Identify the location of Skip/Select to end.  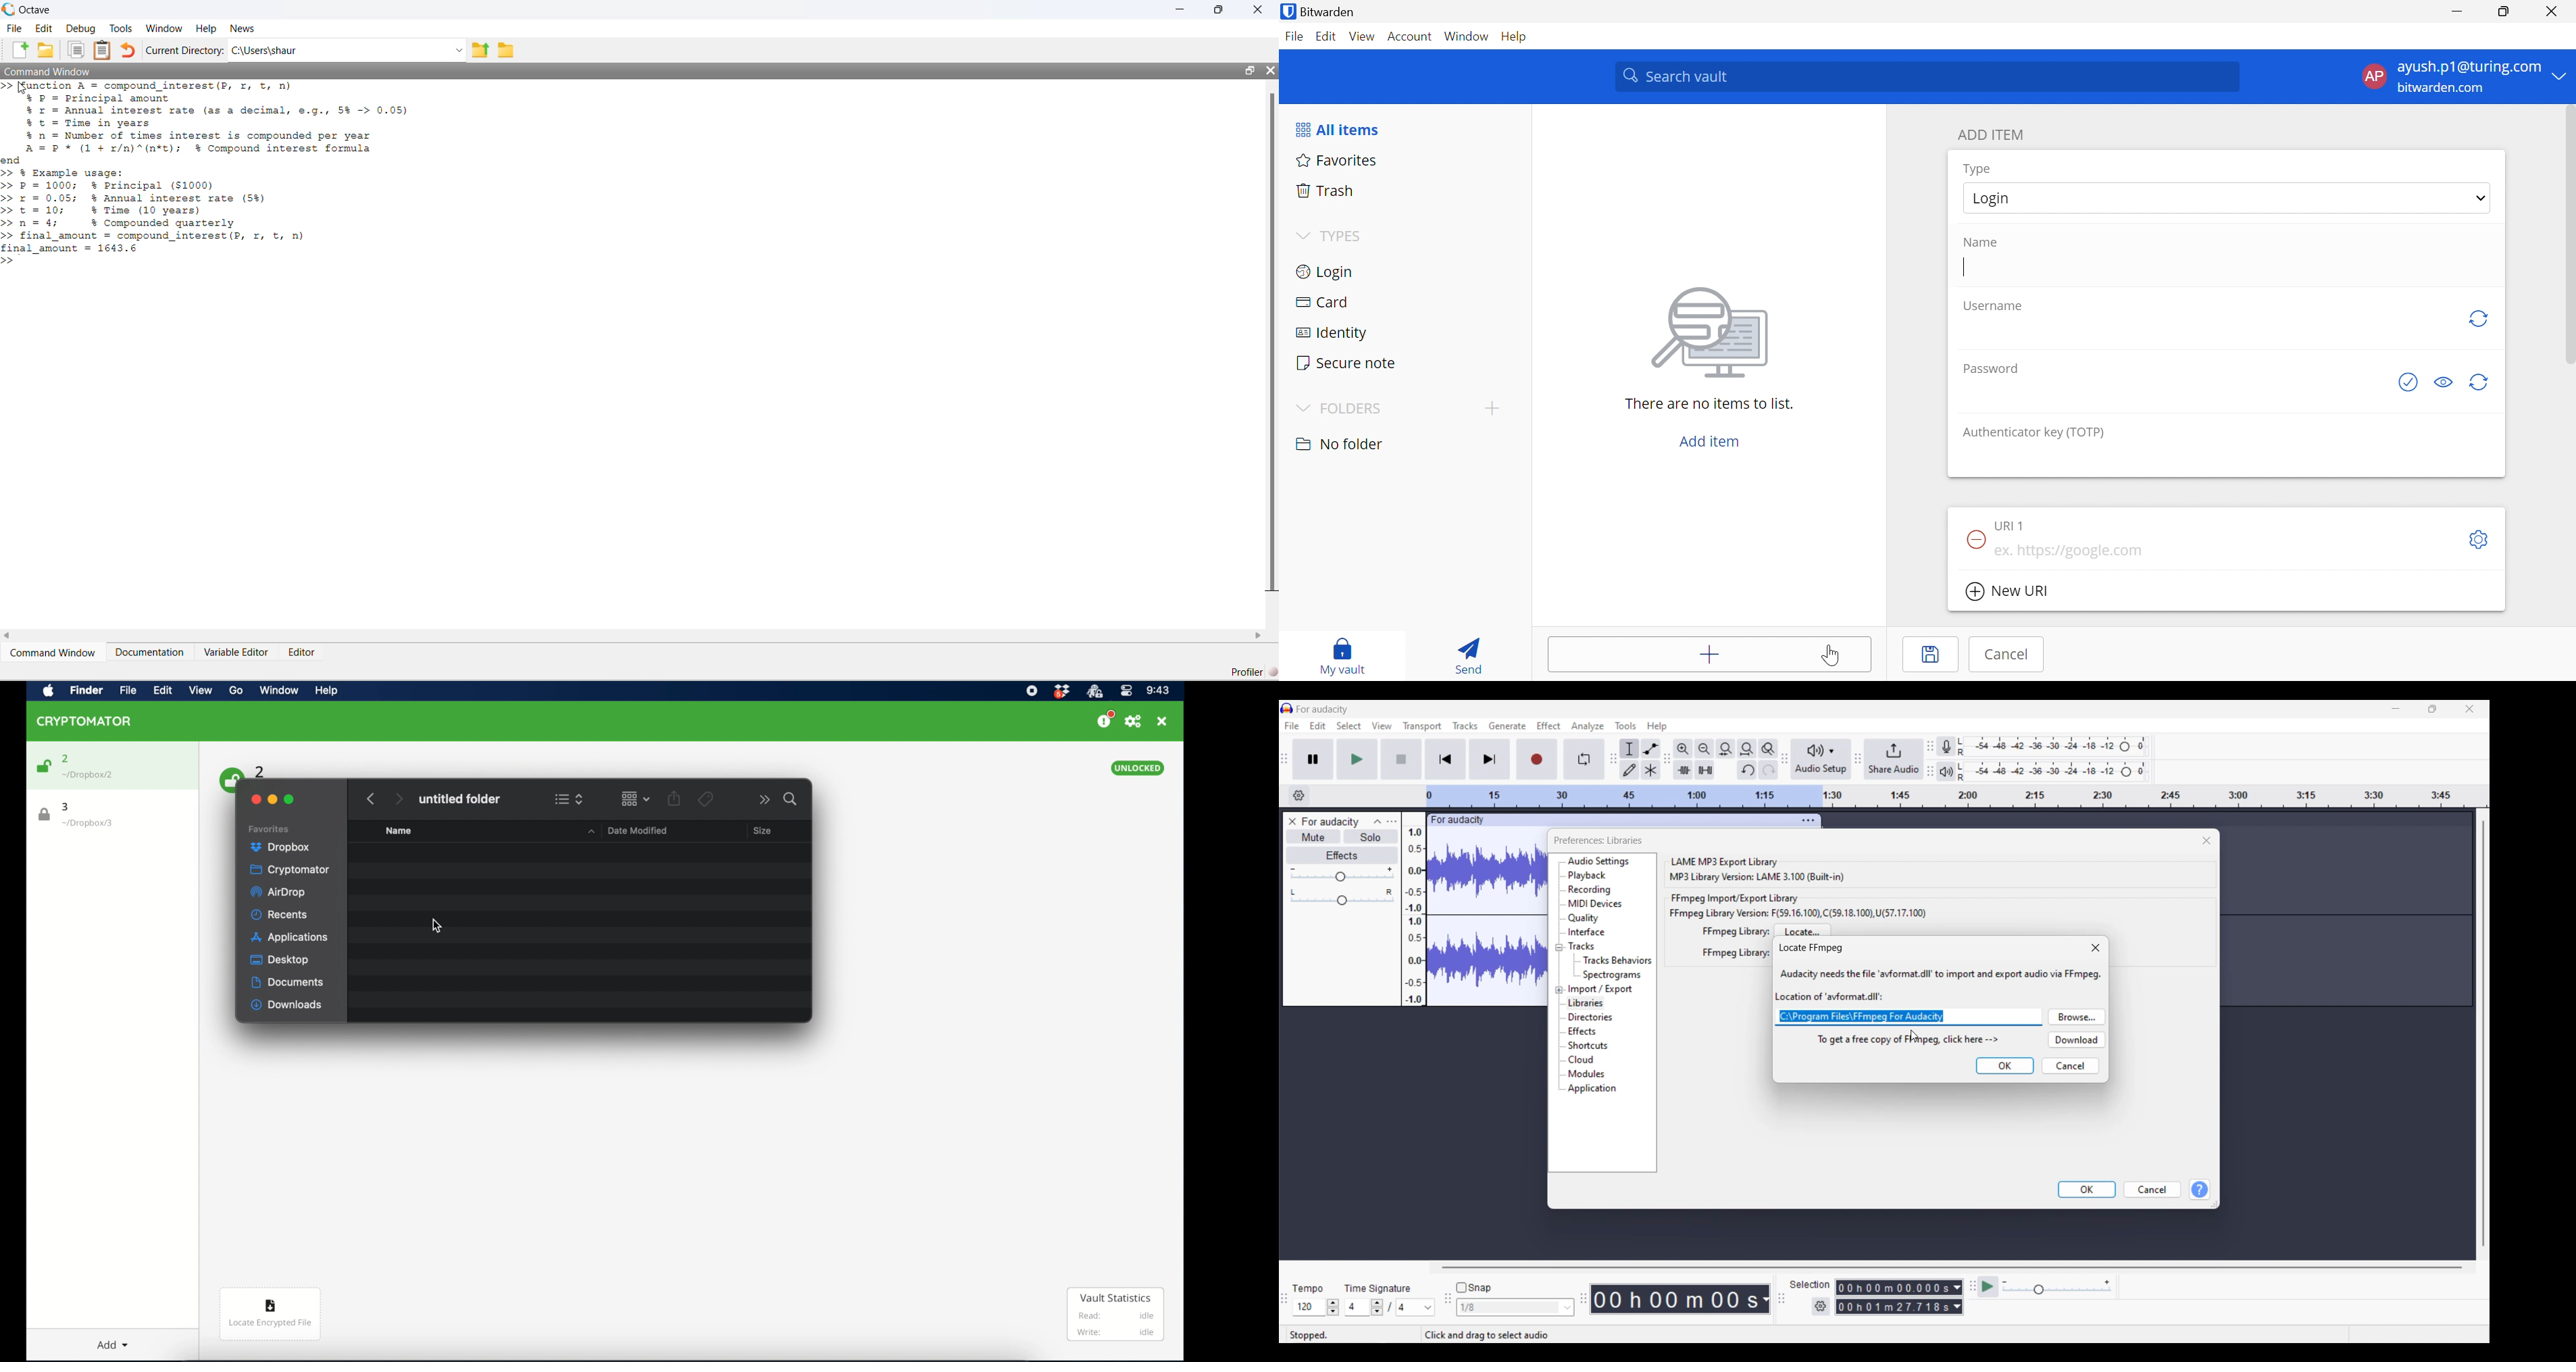
(1489, 759).